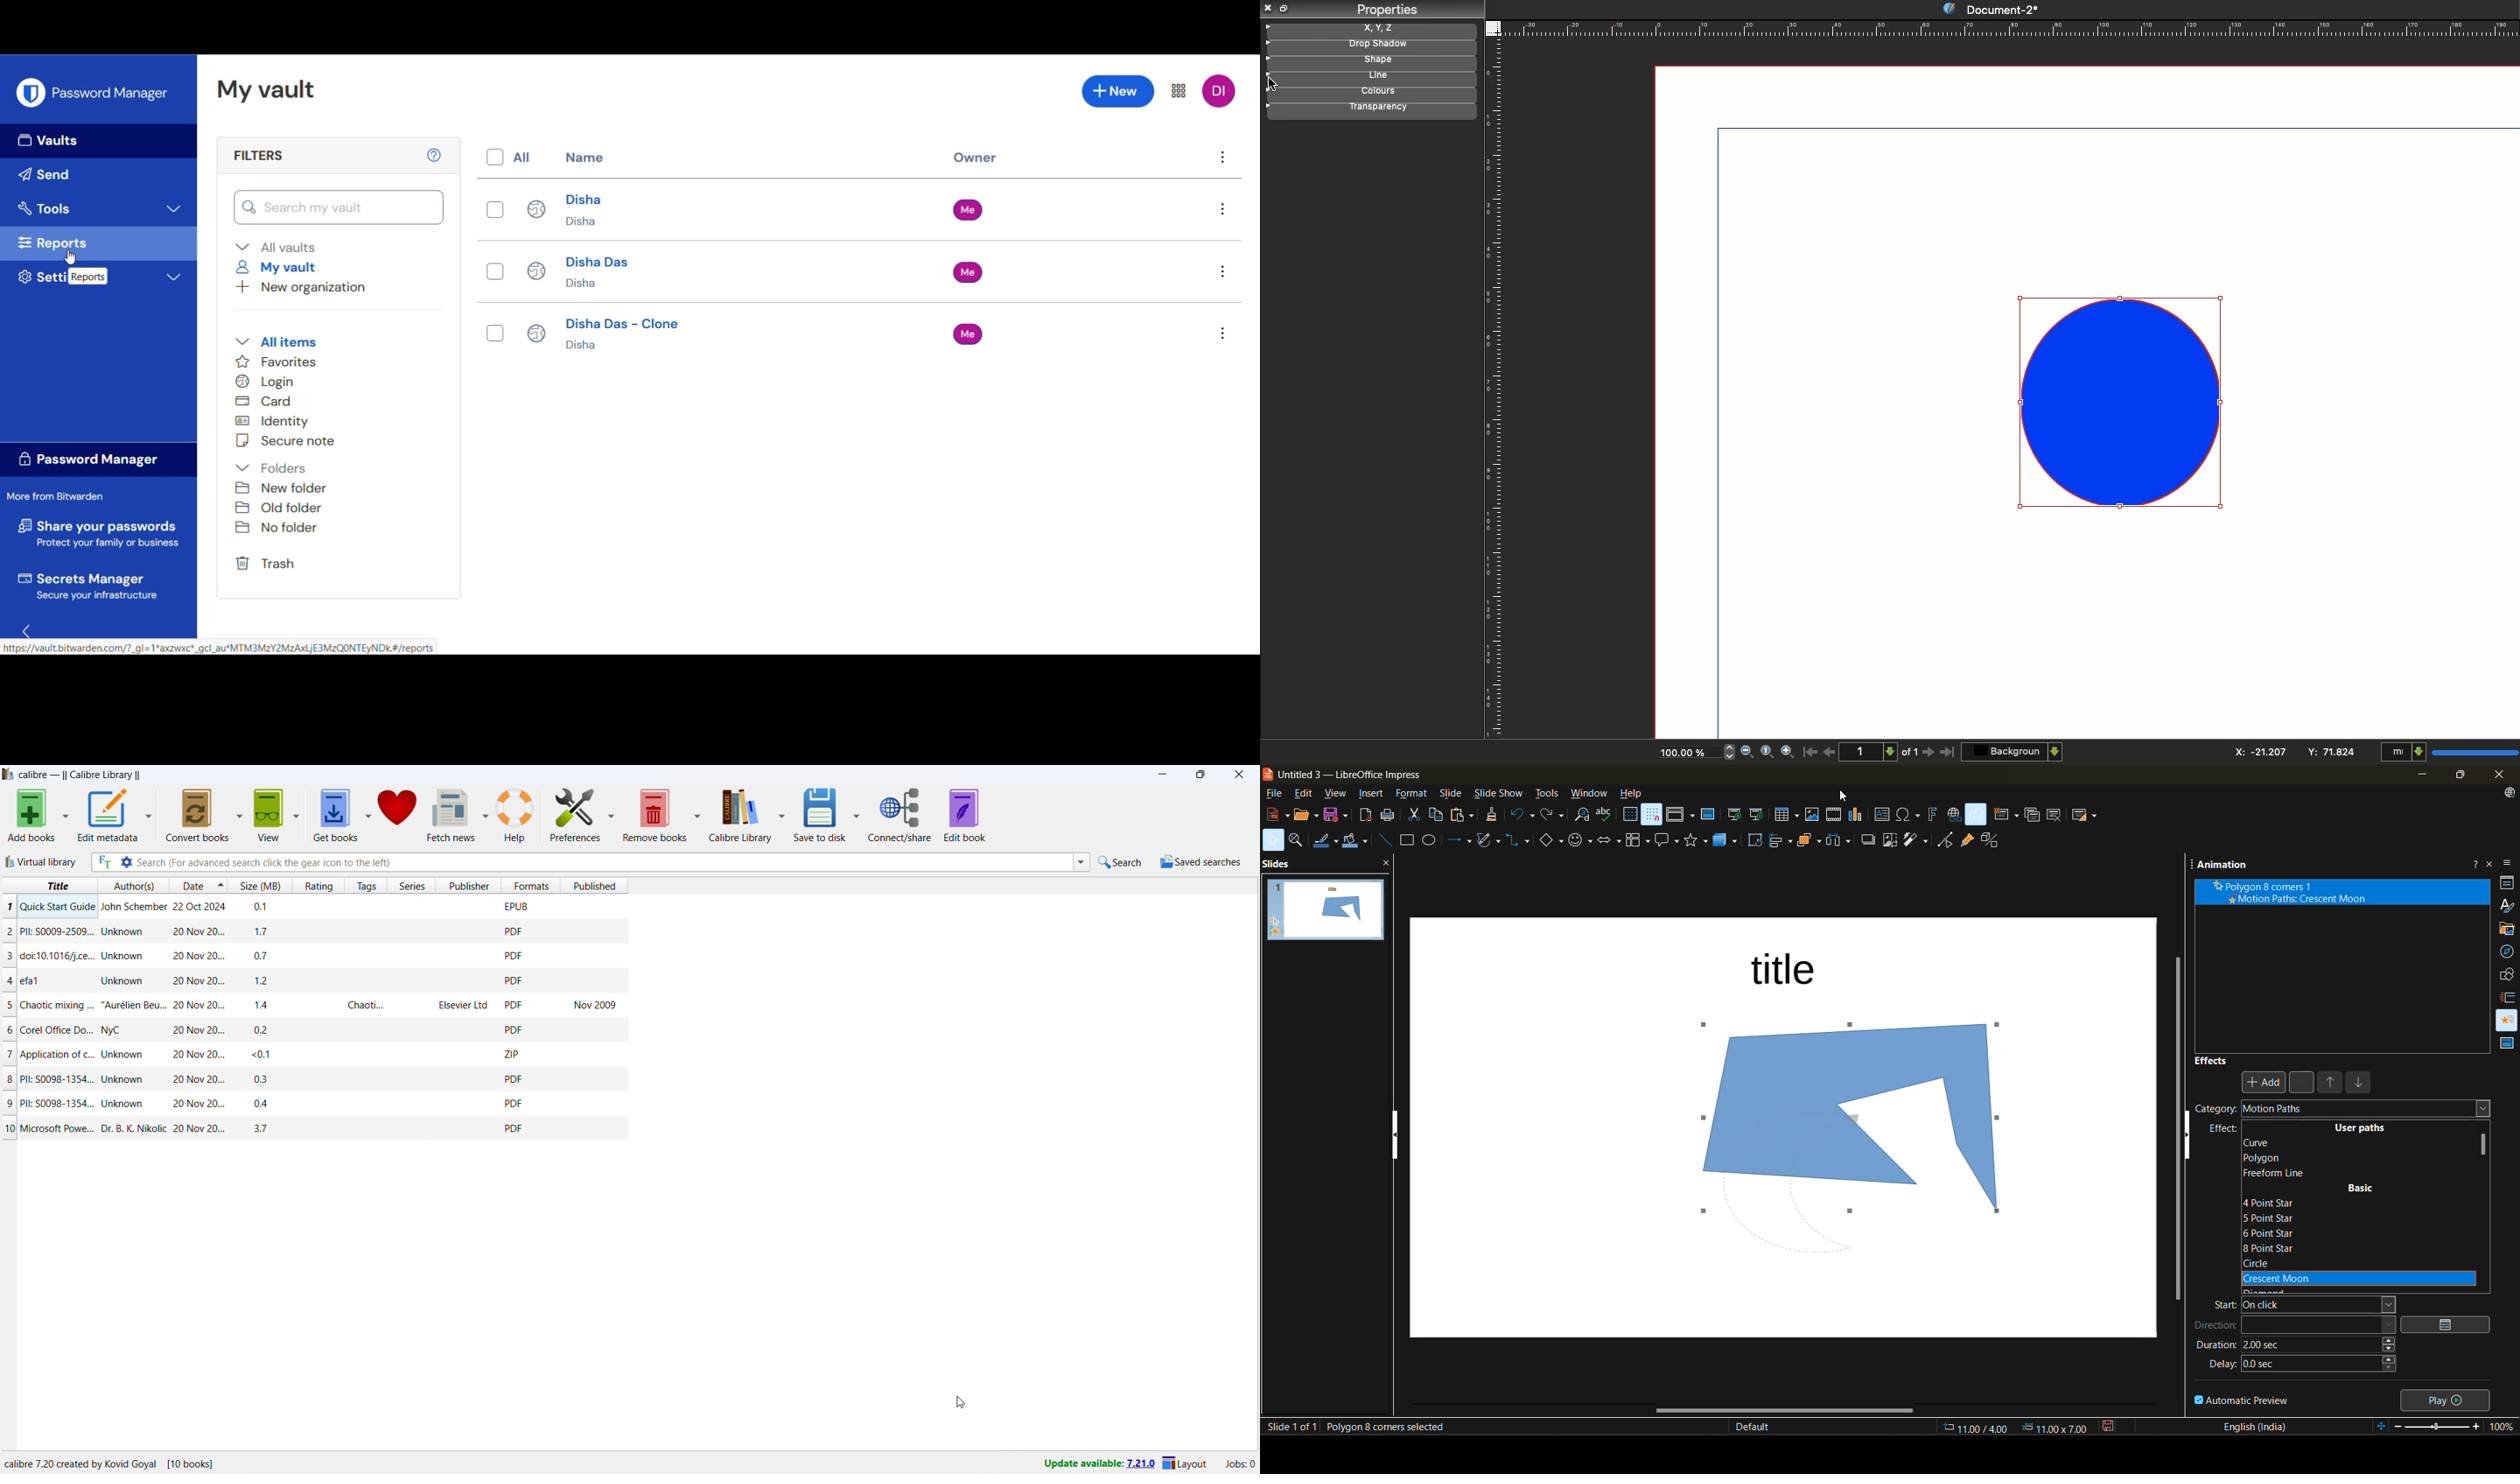 The width and height of the screenshot is (2520, 1484). I want to click on report hover text, so click(87, 276).